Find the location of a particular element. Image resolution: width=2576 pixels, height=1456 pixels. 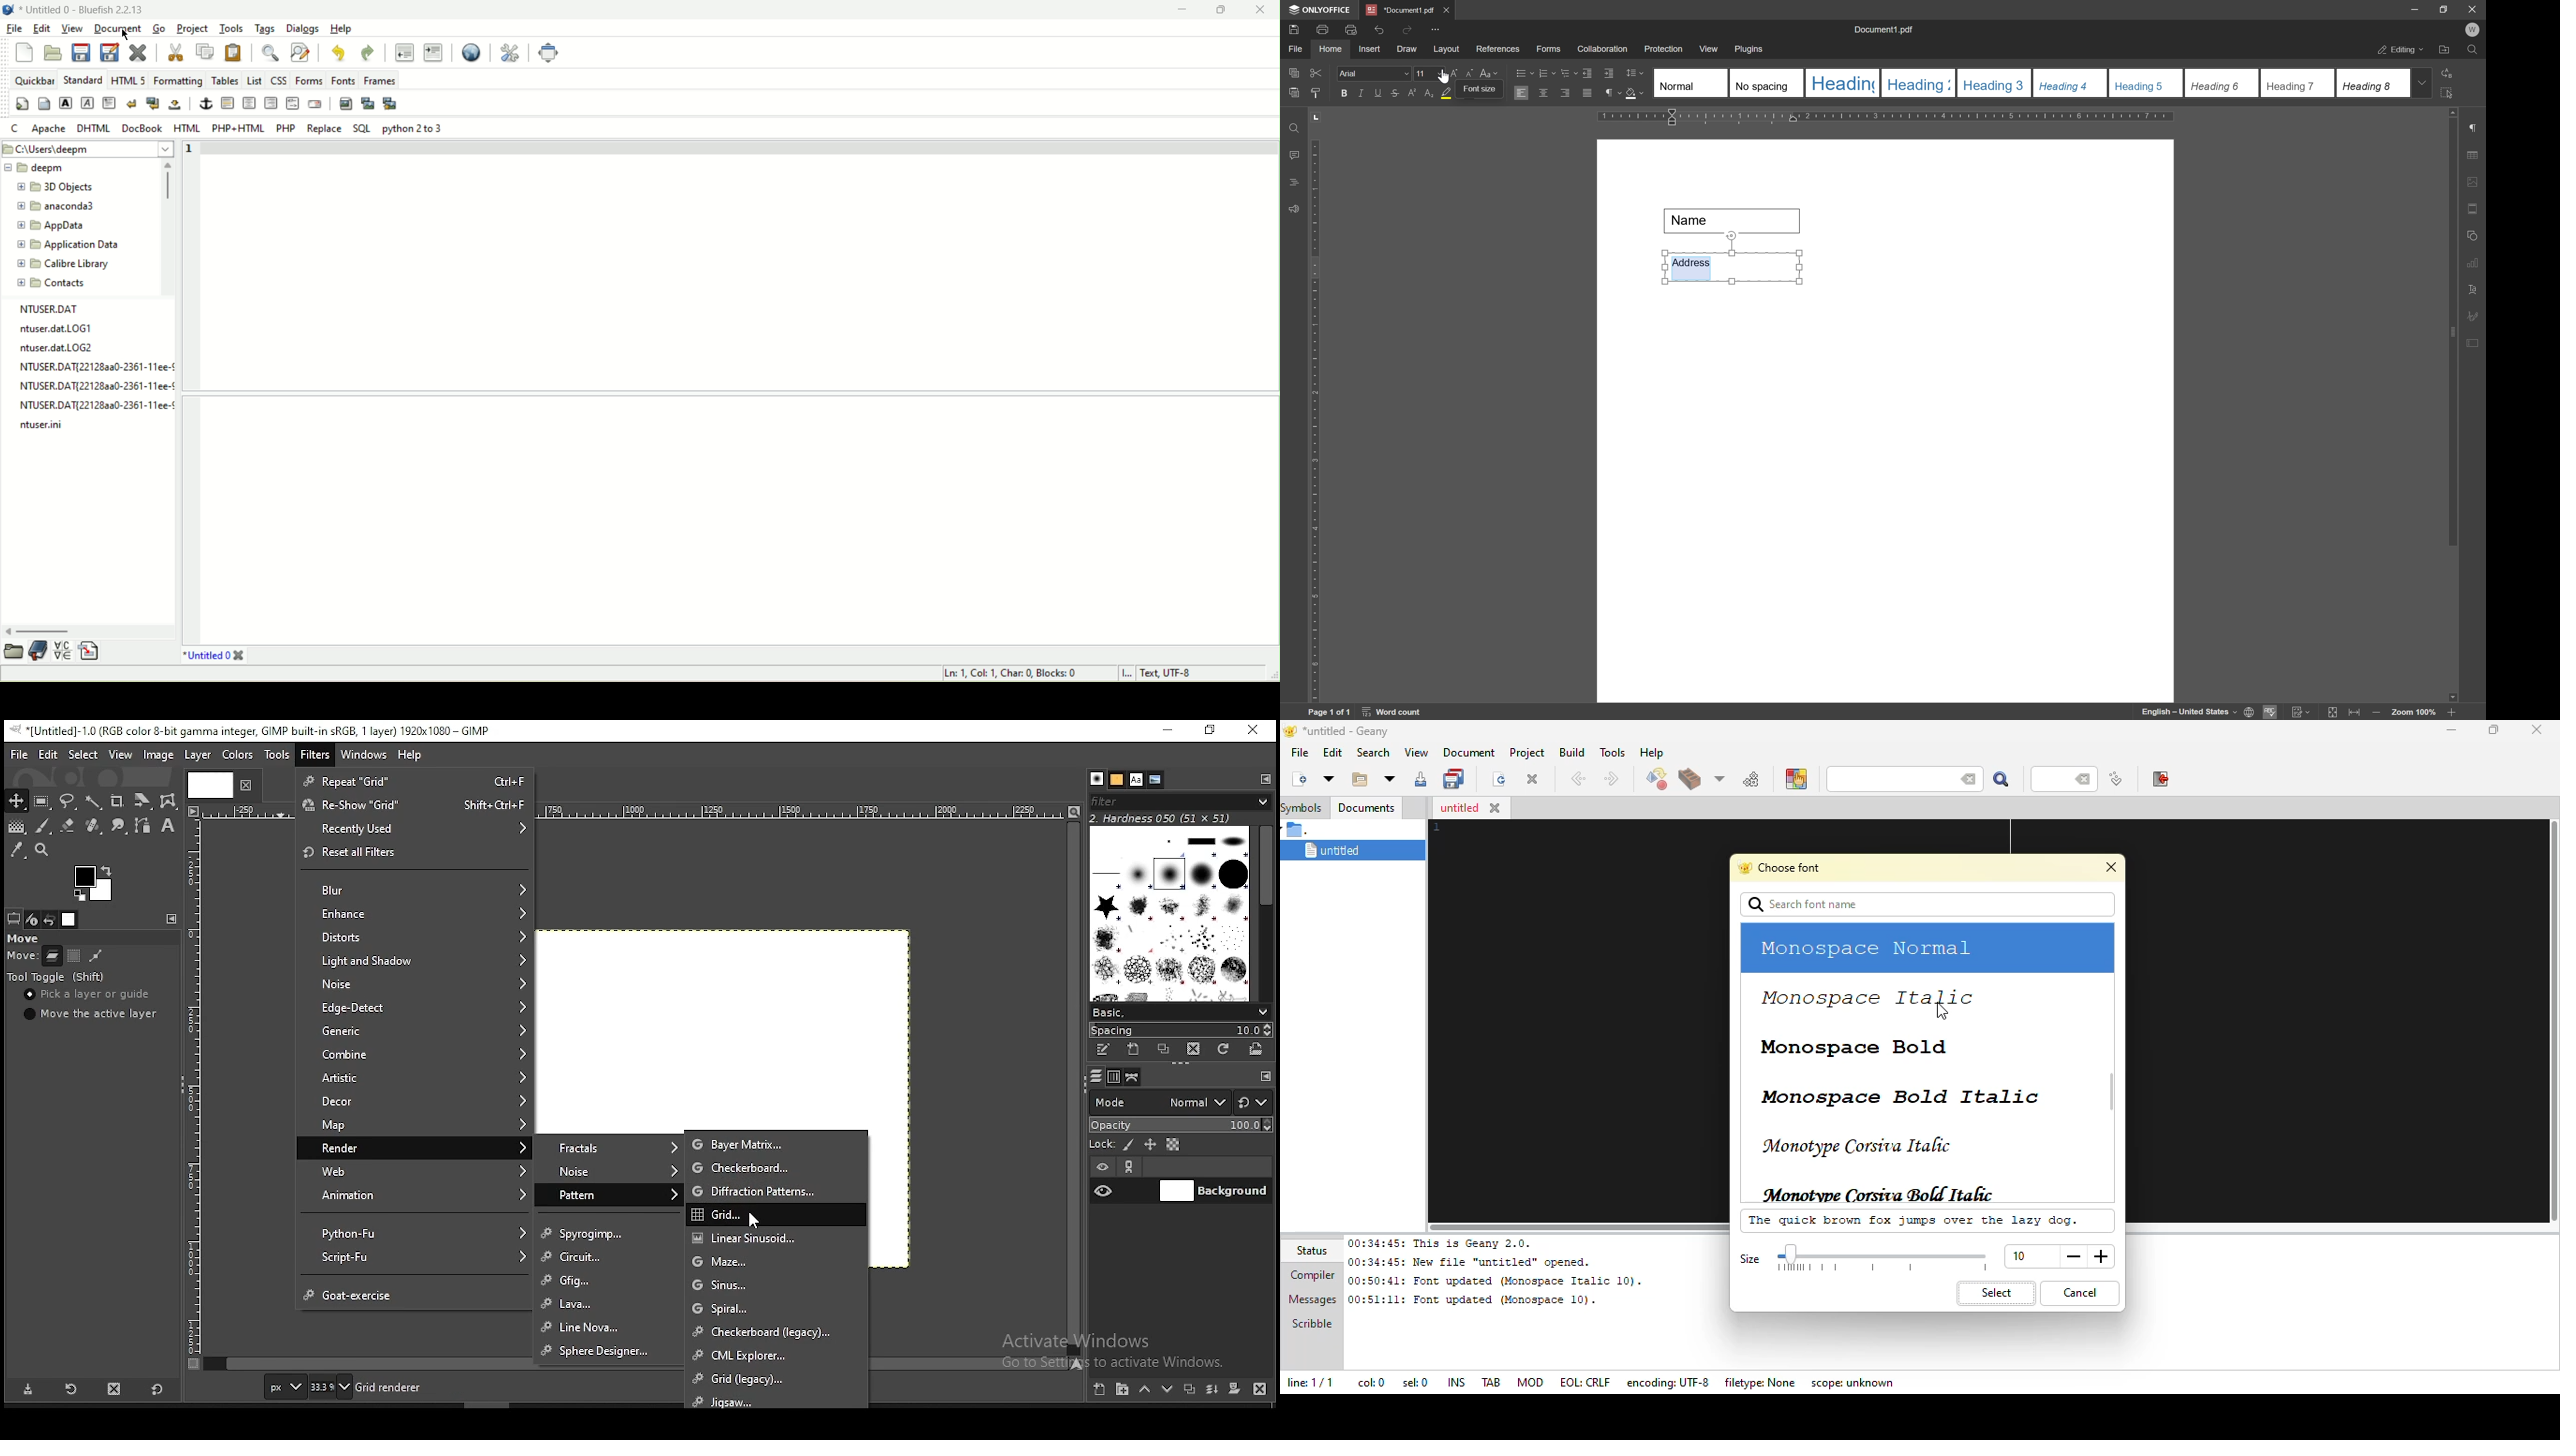

new file is located at coordinates (25, 53).